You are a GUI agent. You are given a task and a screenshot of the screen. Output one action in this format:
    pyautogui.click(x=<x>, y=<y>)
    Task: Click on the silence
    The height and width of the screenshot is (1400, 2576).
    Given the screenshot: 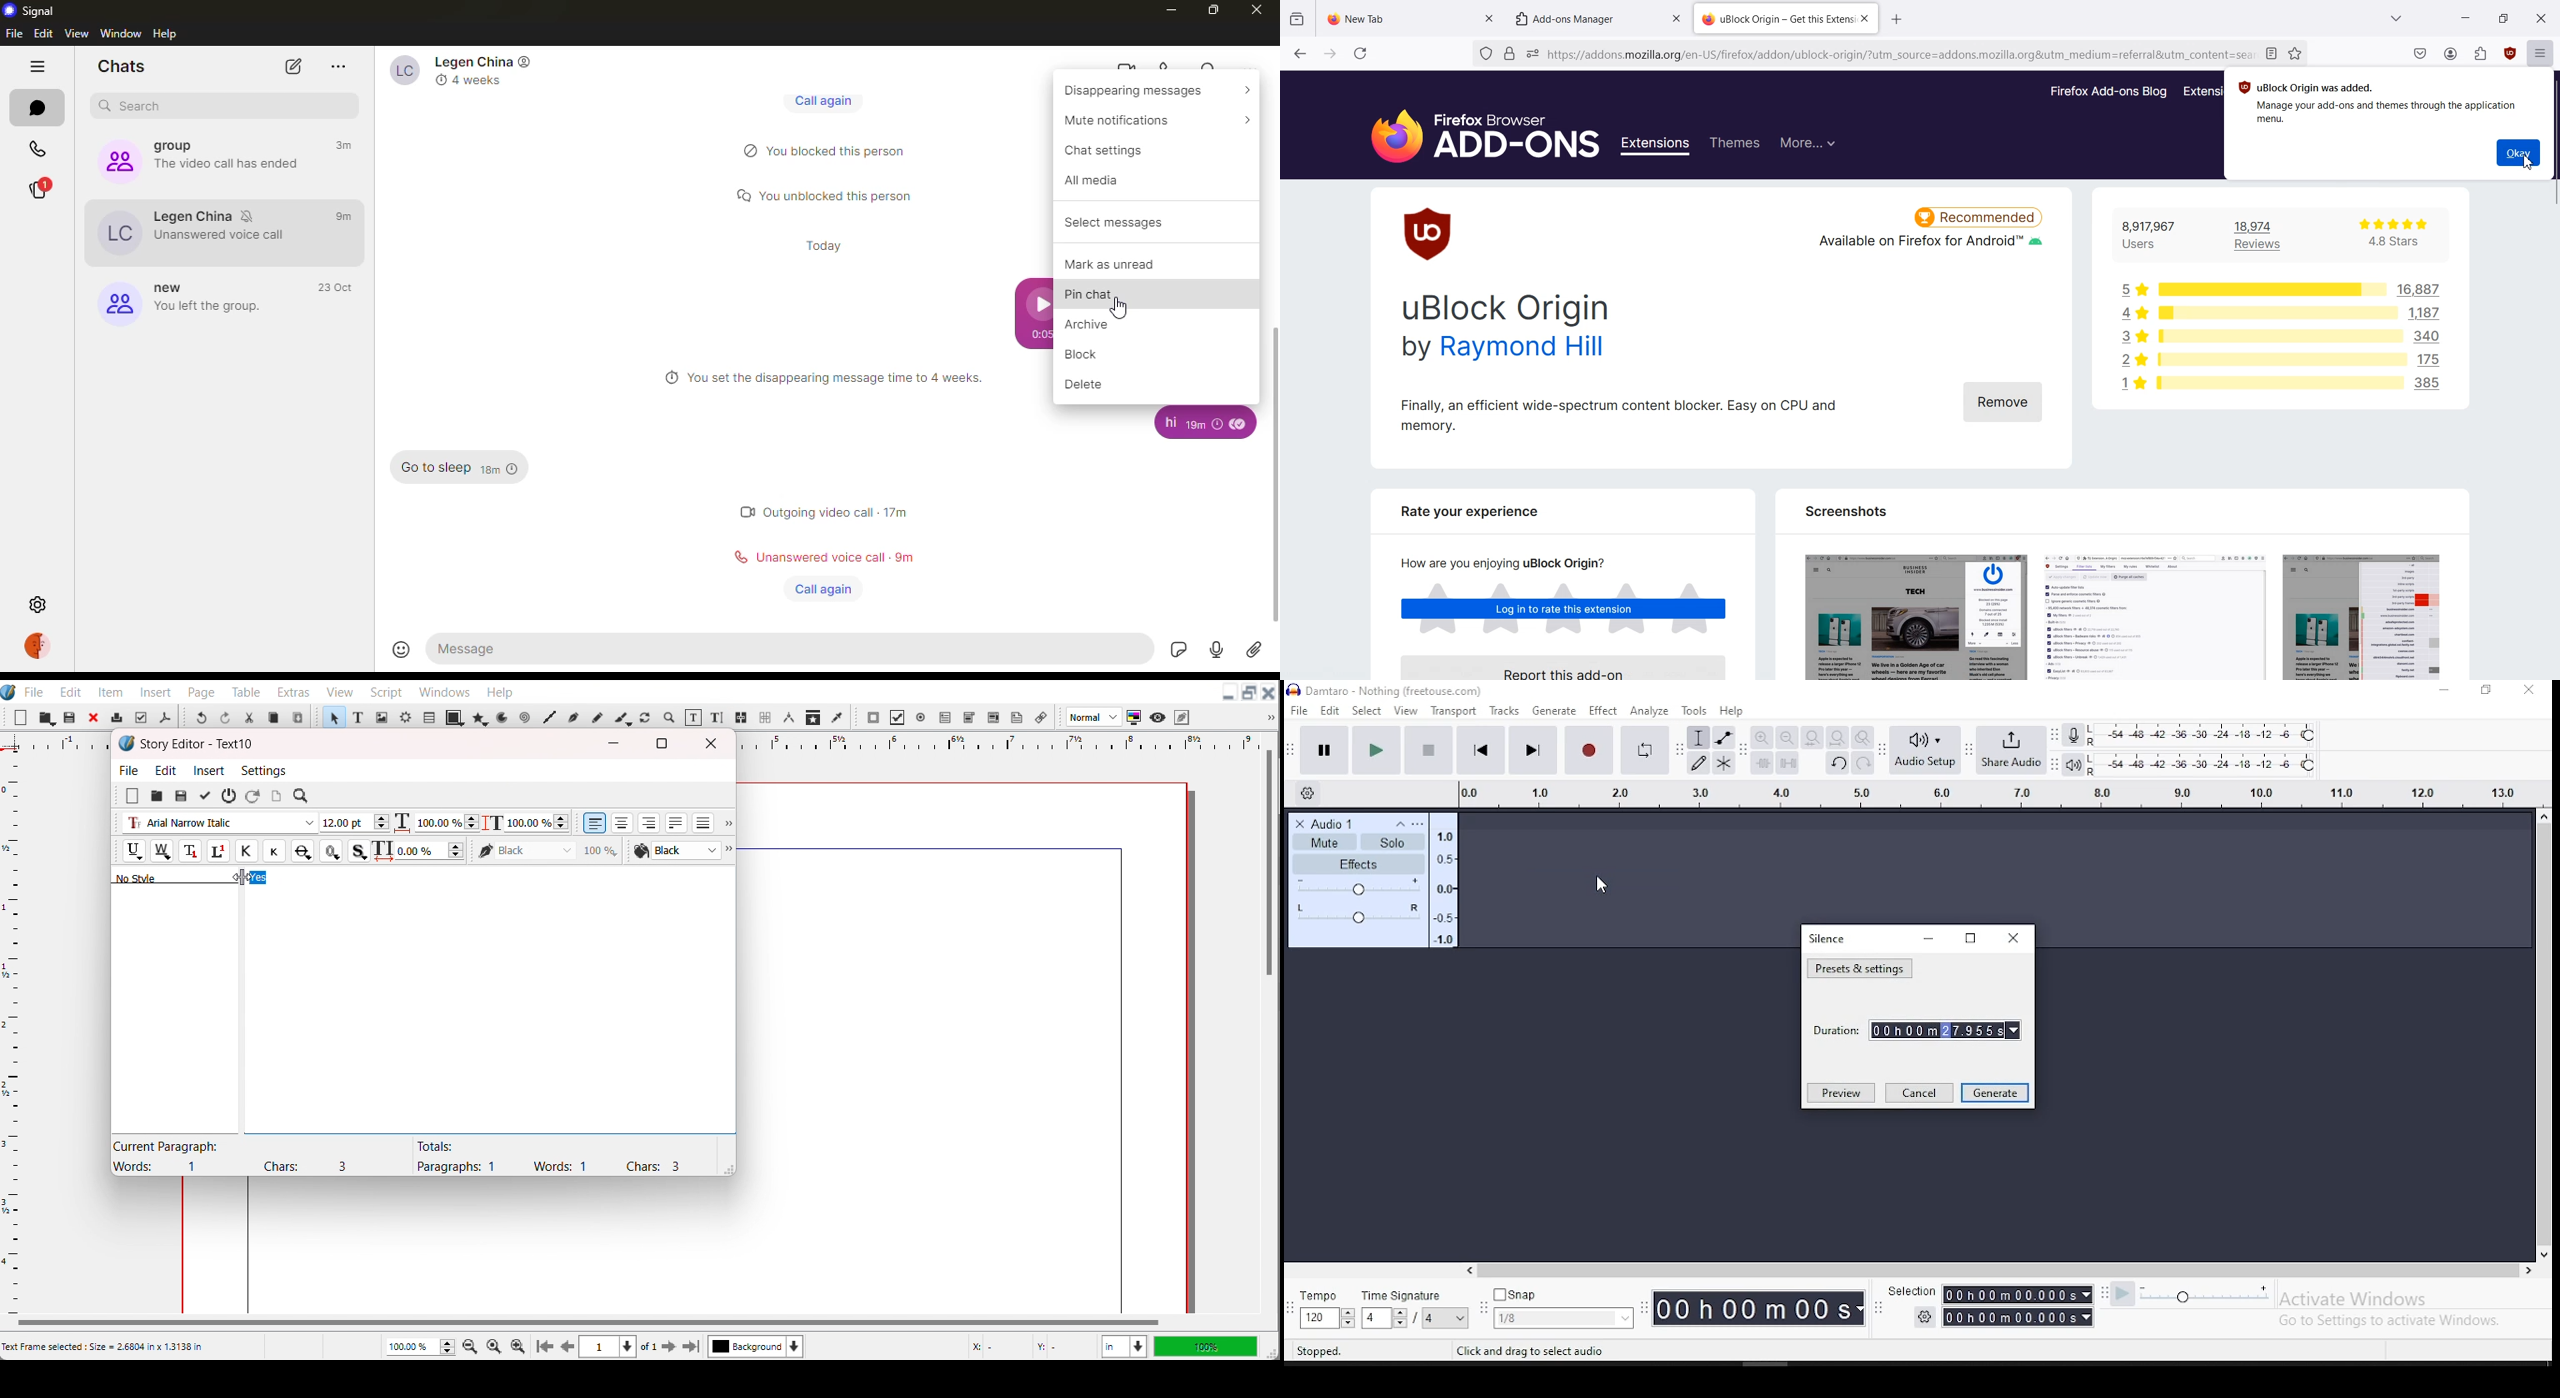 What is the action you would take?
    pyautogui.click(x=1828, y=938)
    